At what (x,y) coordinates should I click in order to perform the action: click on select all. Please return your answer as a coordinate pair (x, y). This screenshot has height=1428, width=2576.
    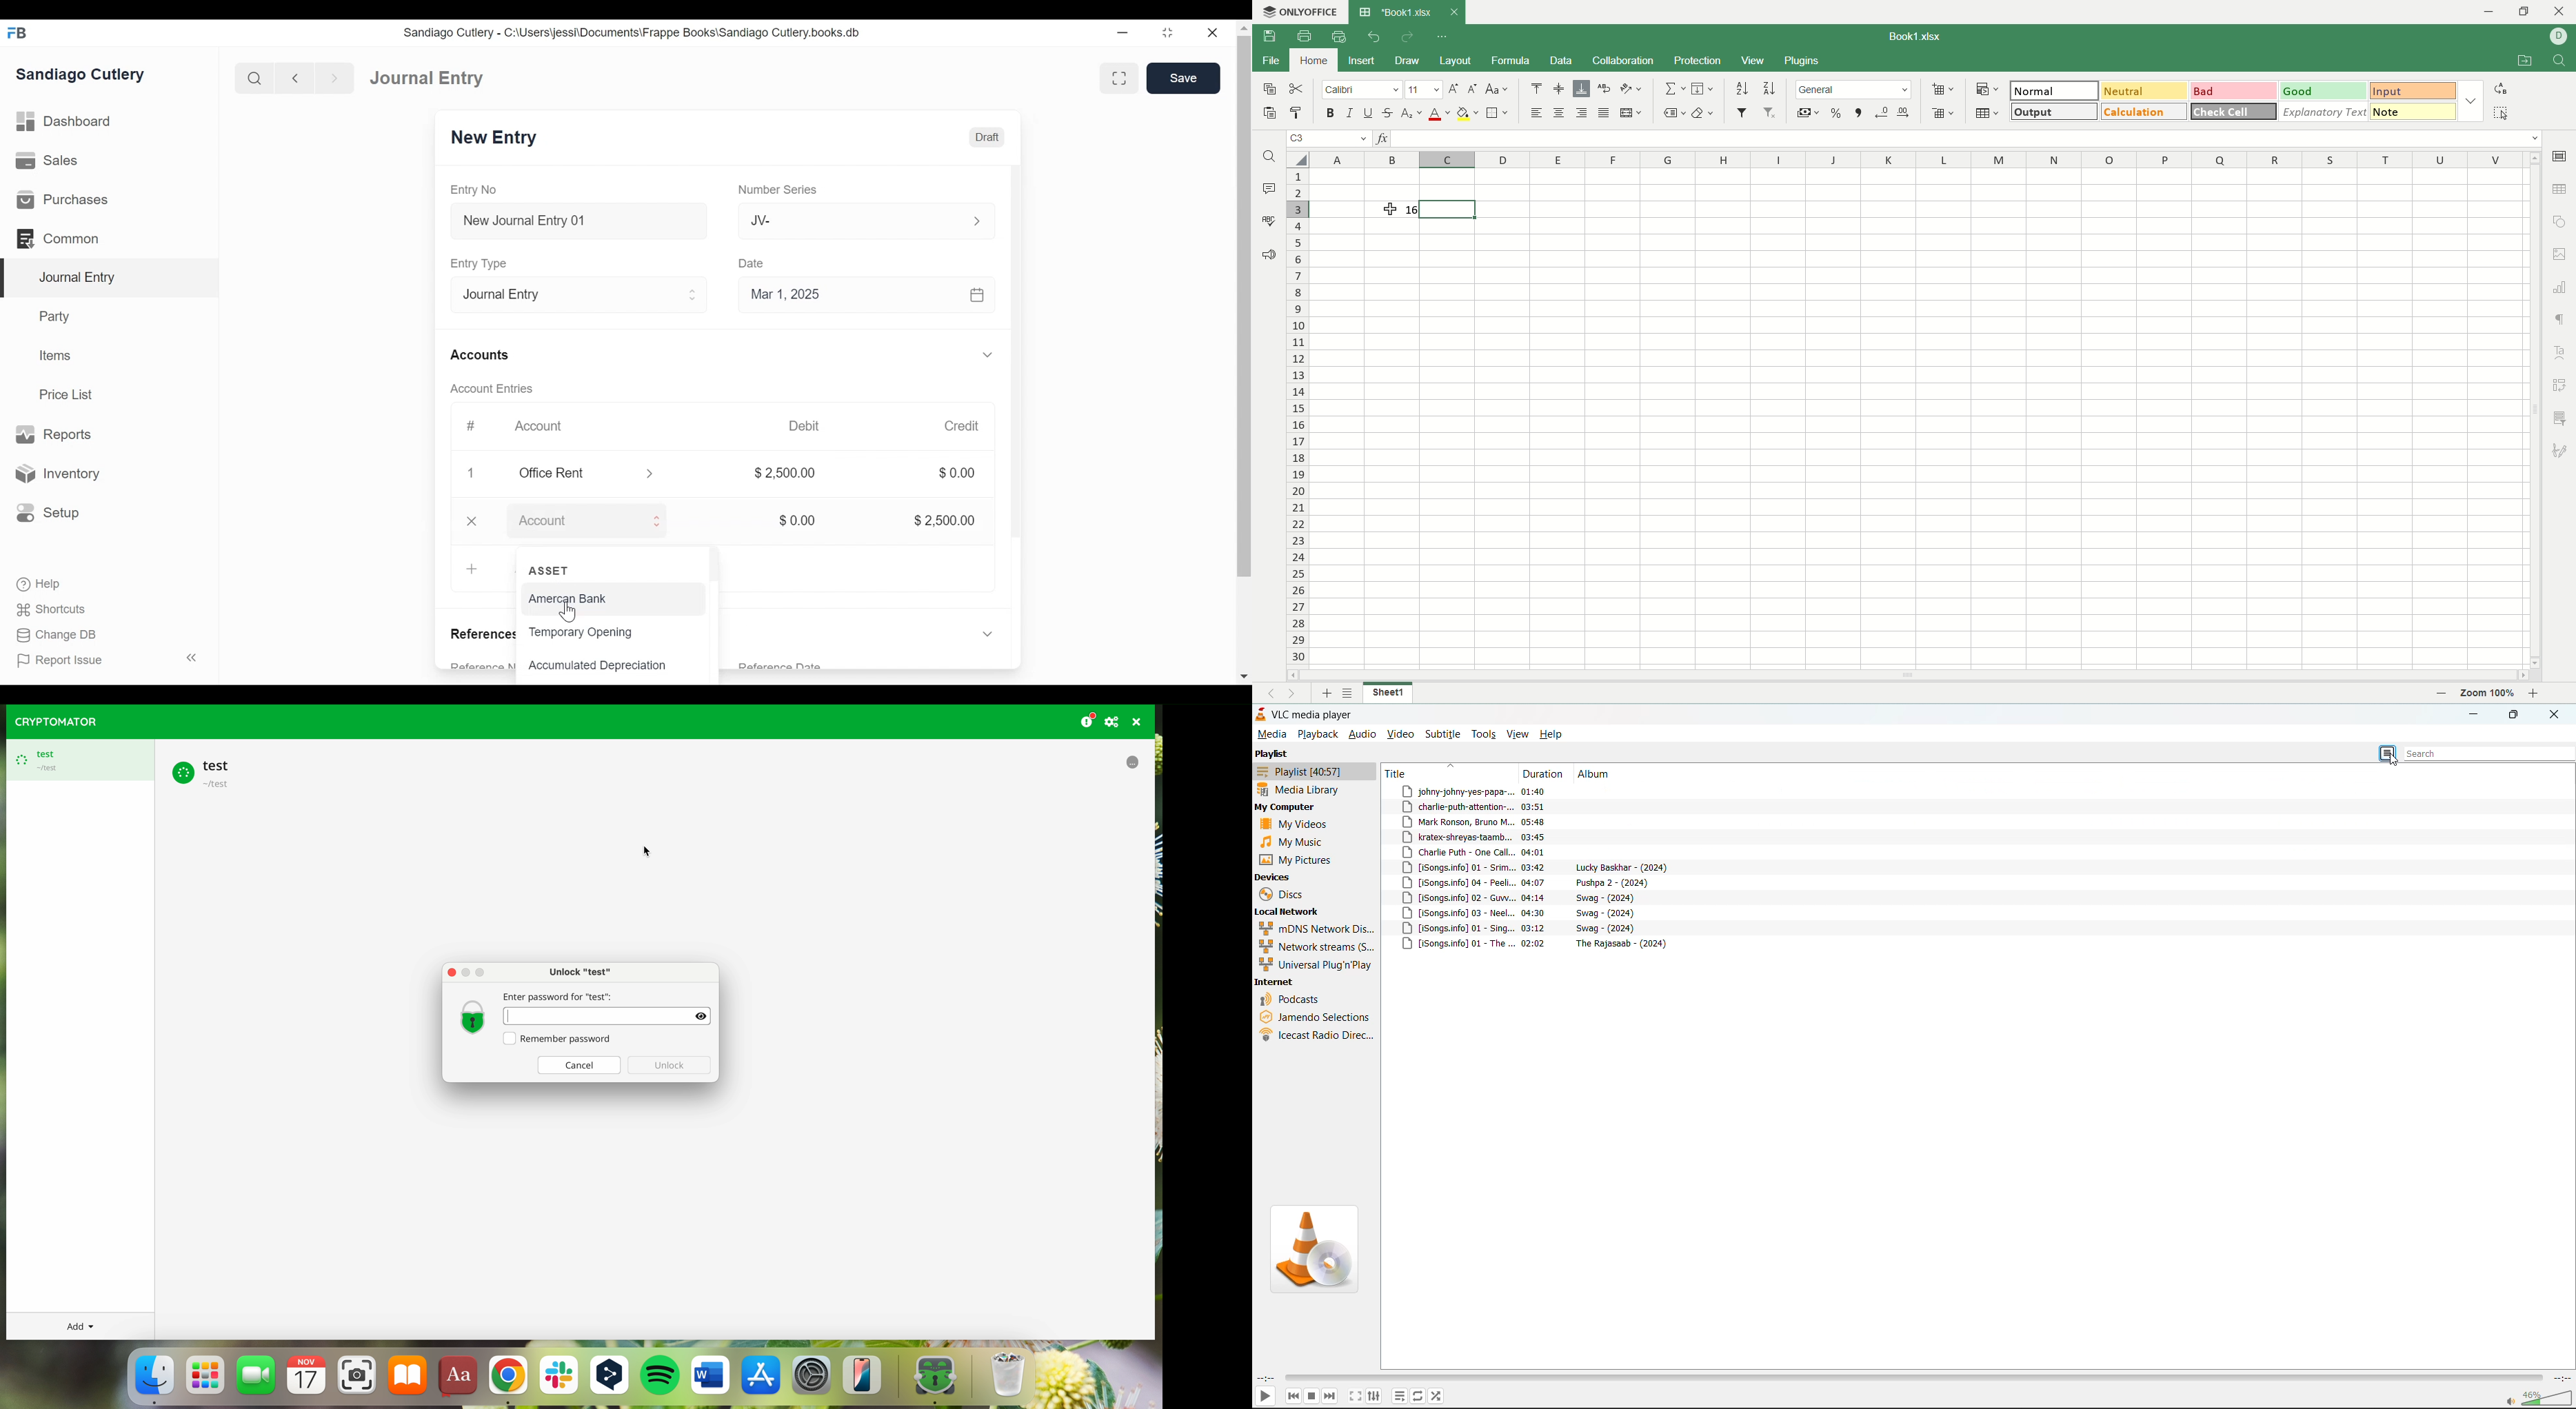
    Looking at the image, I should click on (2505, 113).